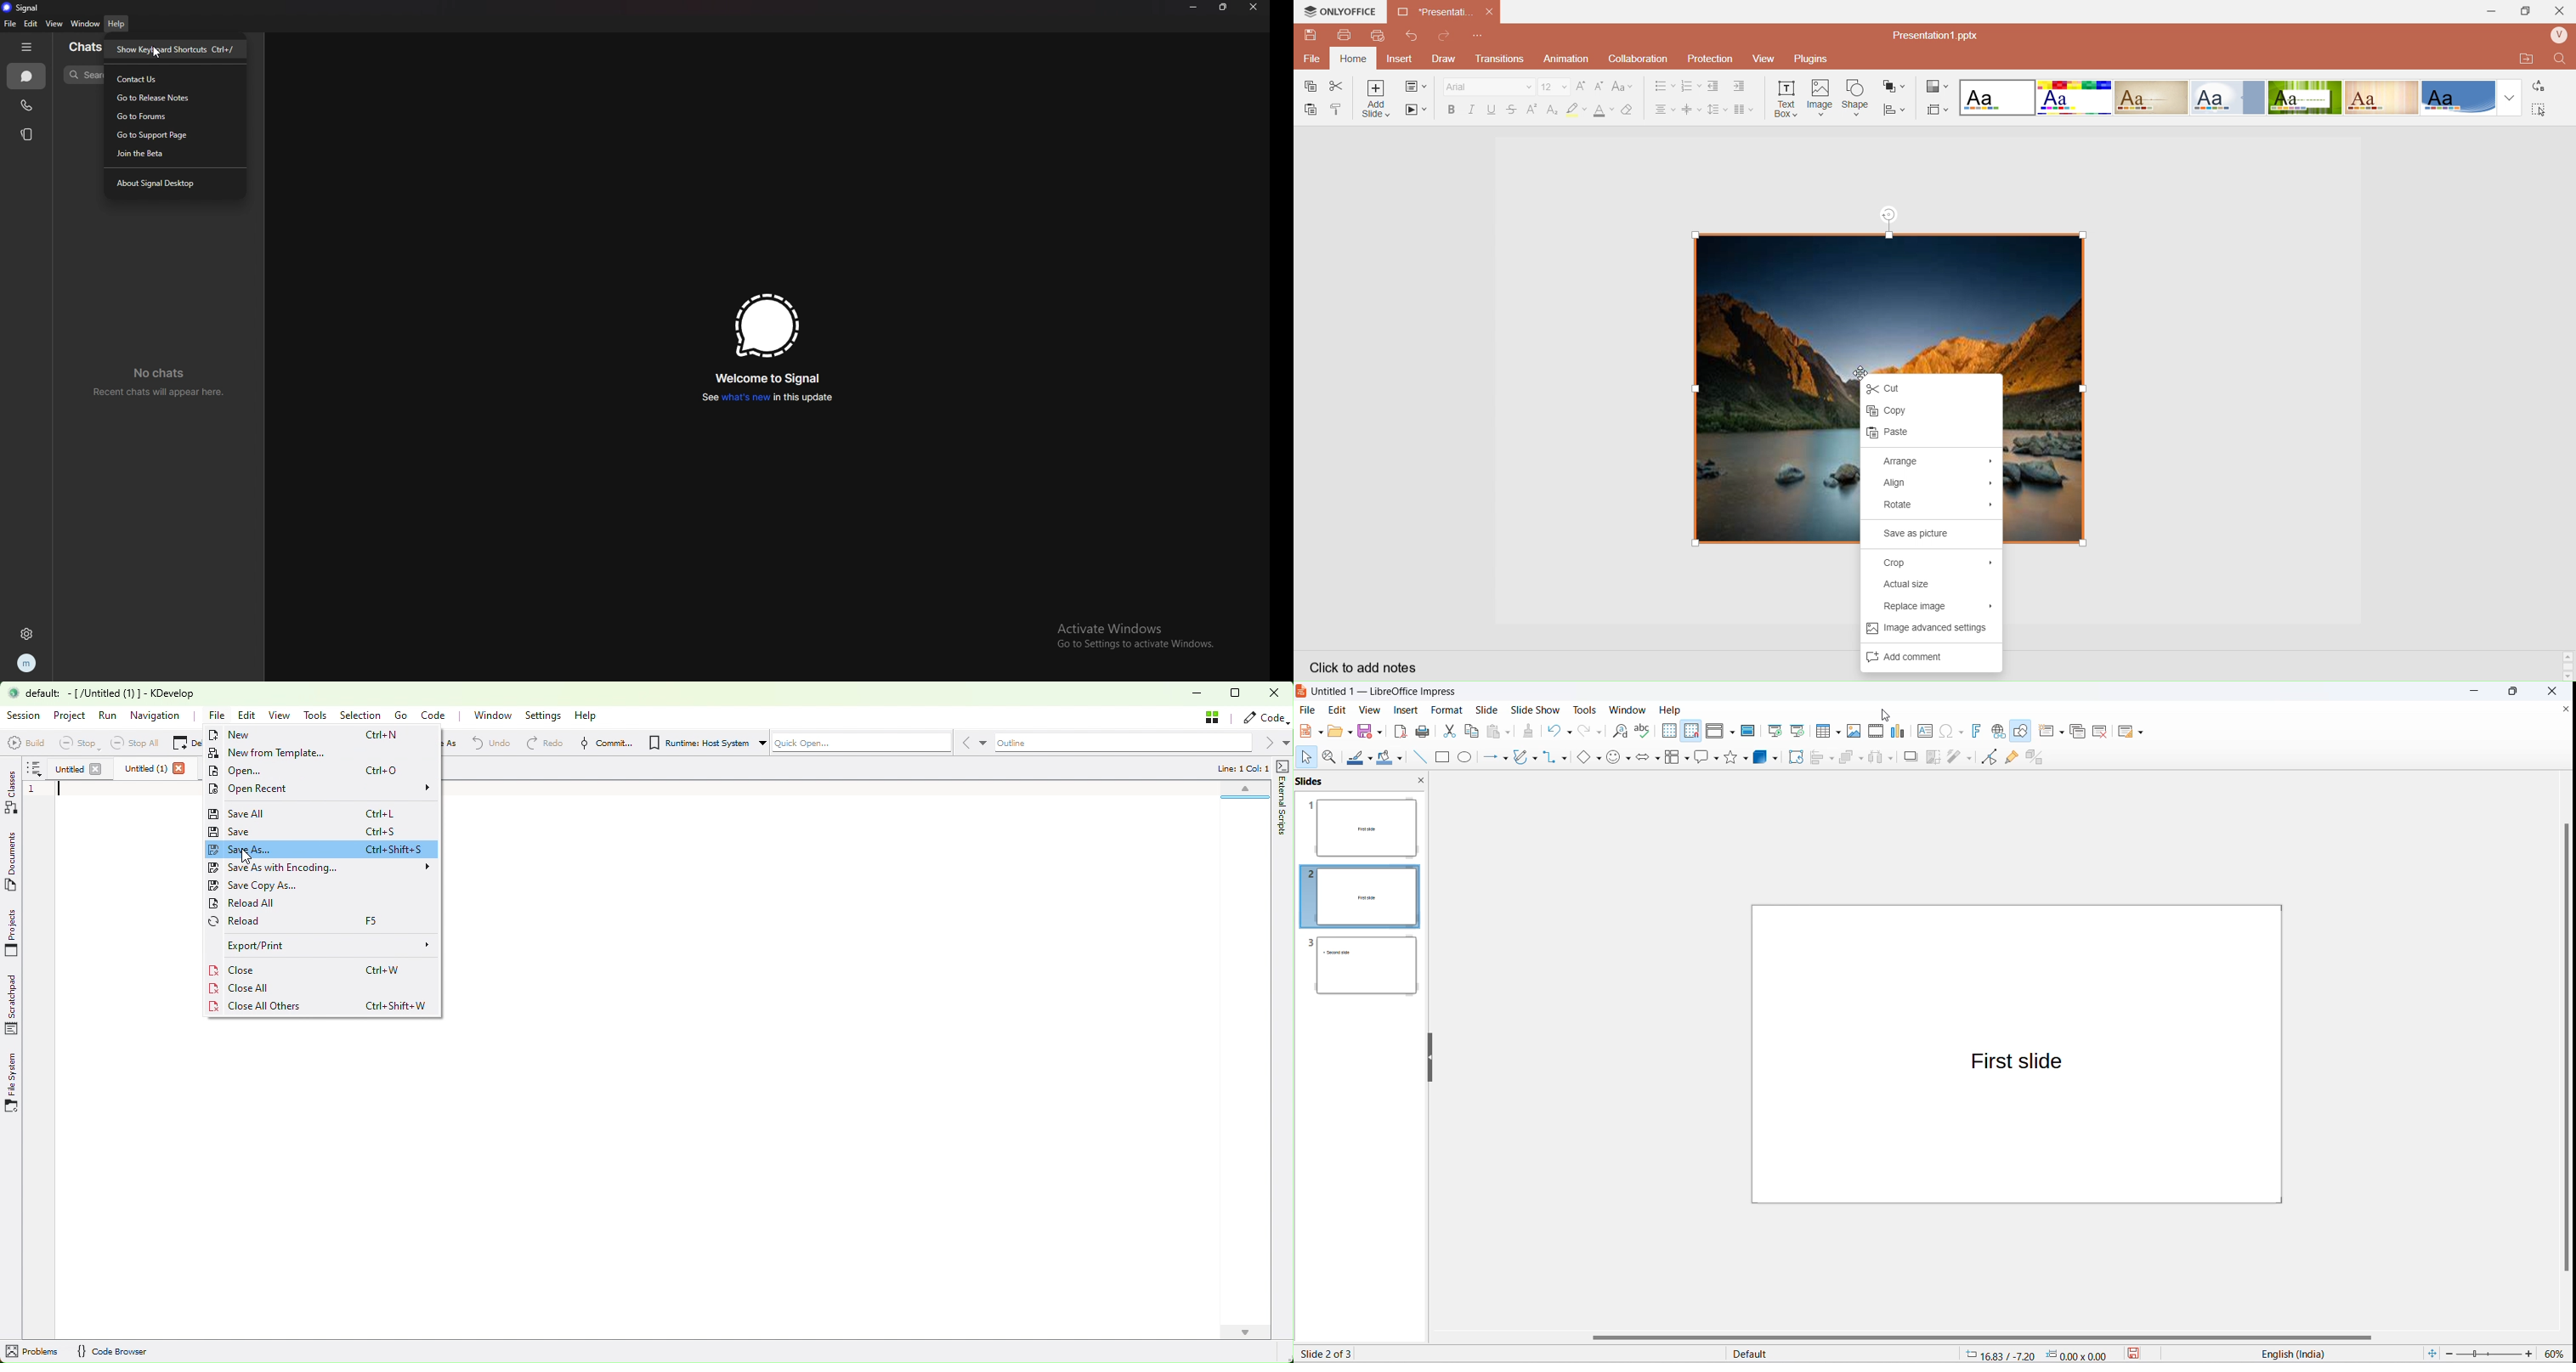  What do you see at coordinates (1894, 758) in the screenshot?
I see `select at least three objects options` at bounding box center [1894, 758].